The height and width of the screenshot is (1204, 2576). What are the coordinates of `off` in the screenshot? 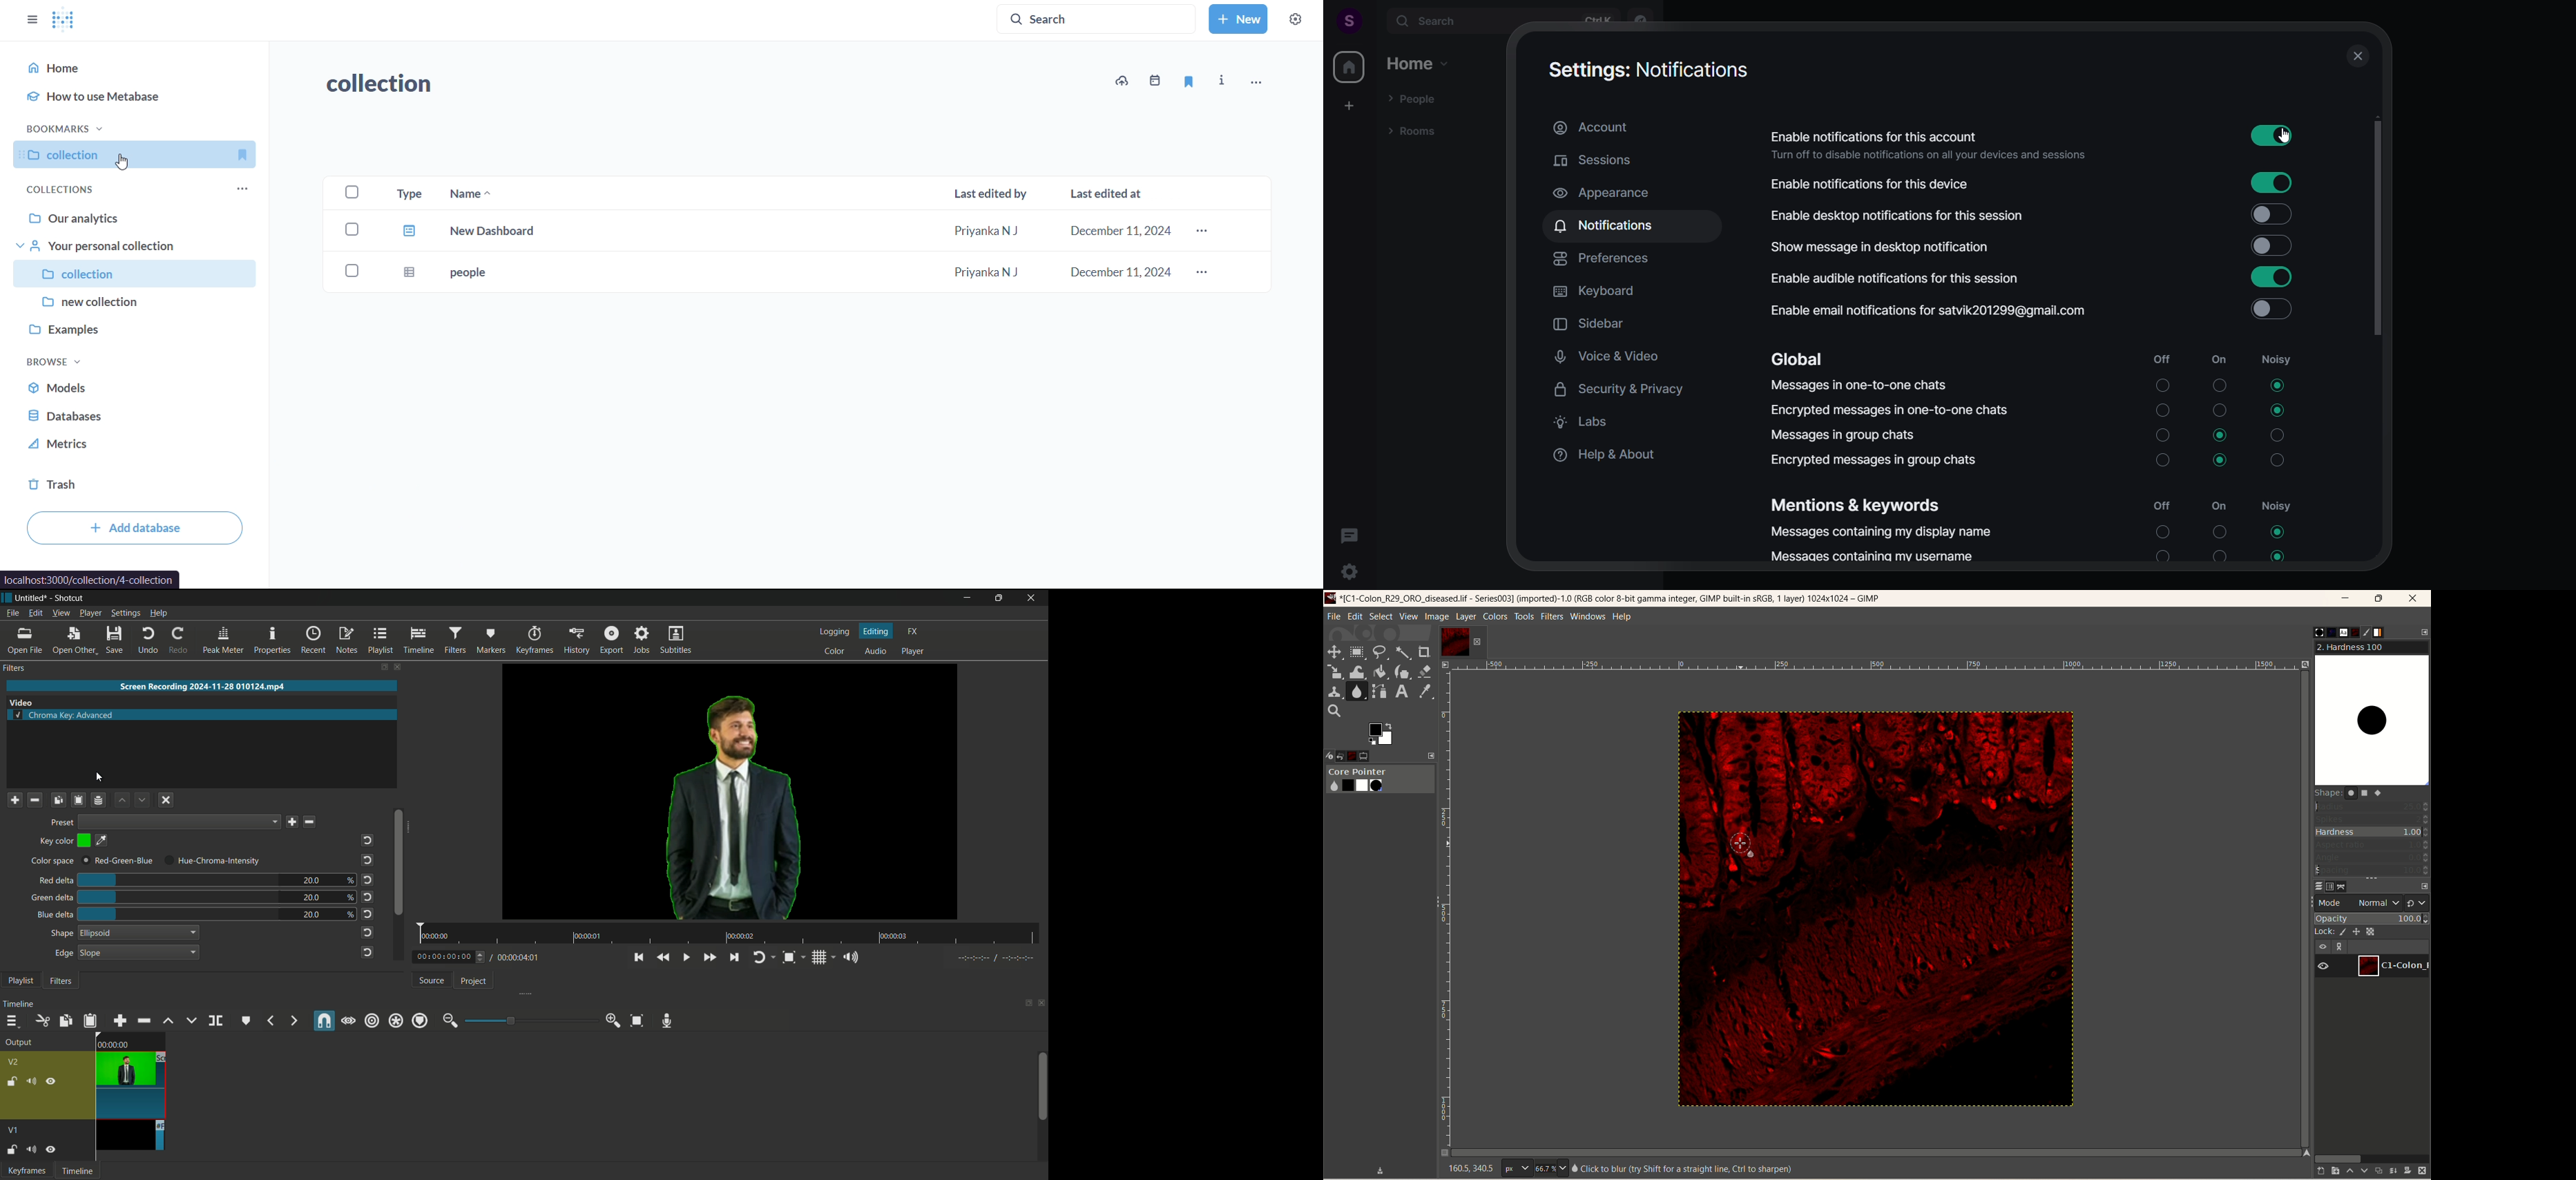 It's located at (2163, 359).